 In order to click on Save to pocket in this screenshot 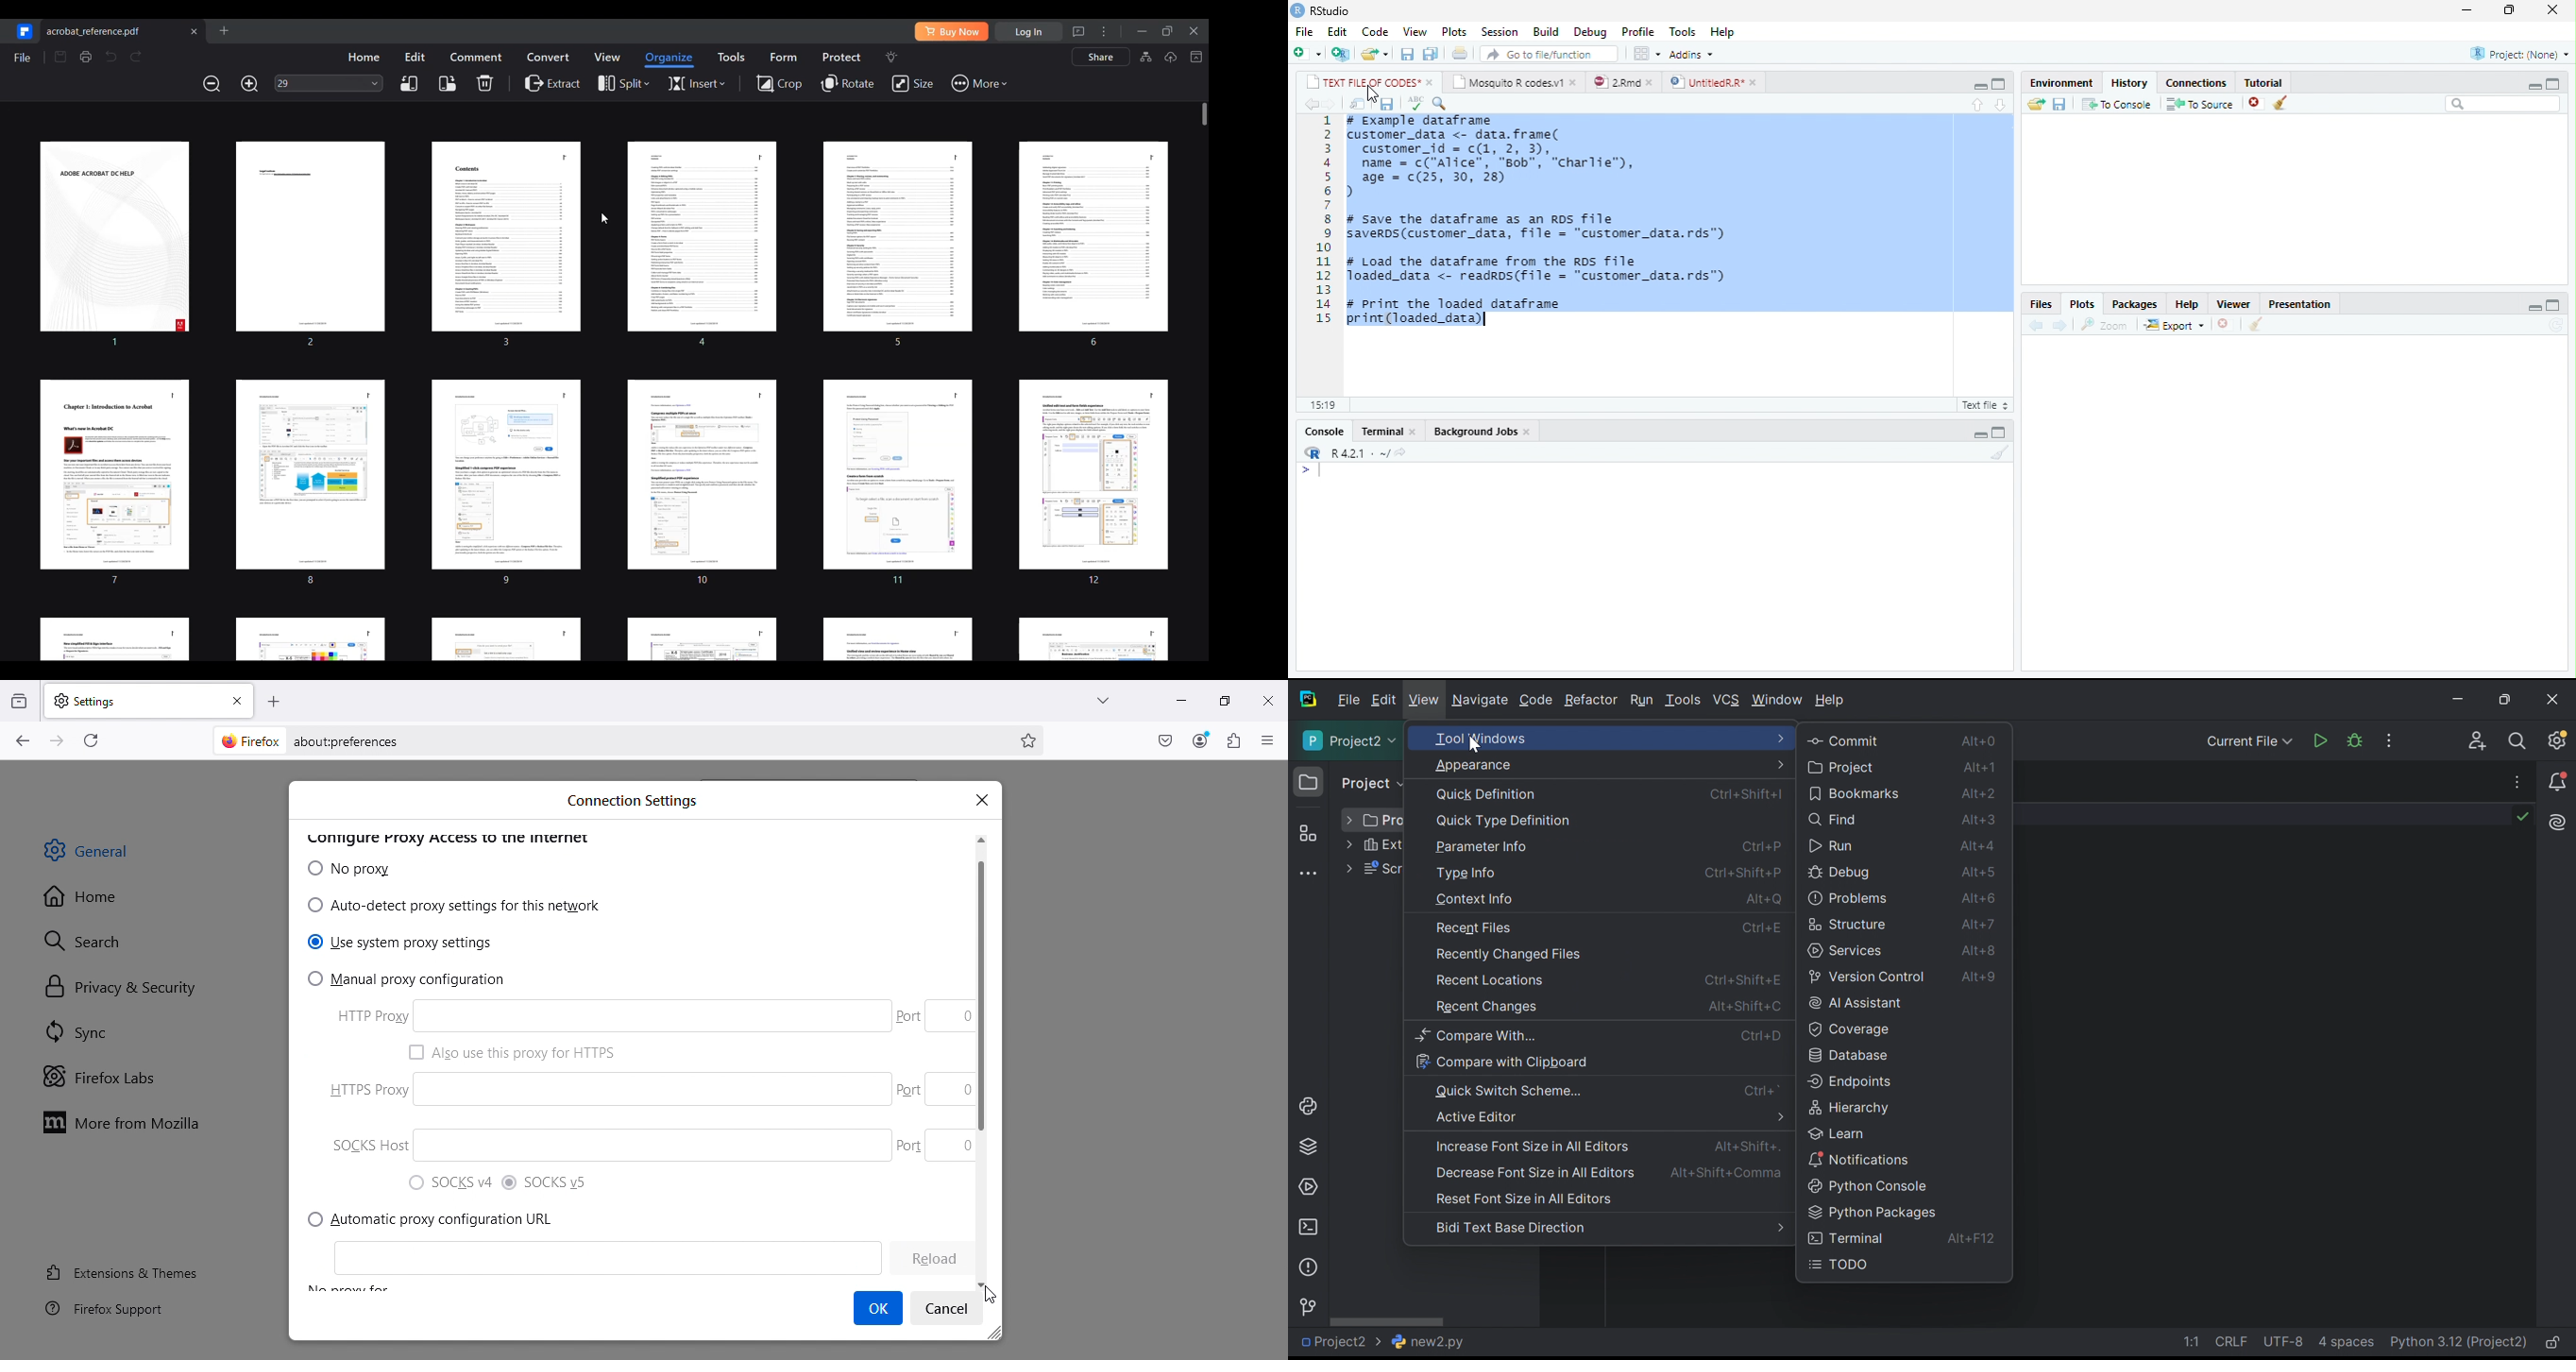, I will do `click(1166, 740)`.